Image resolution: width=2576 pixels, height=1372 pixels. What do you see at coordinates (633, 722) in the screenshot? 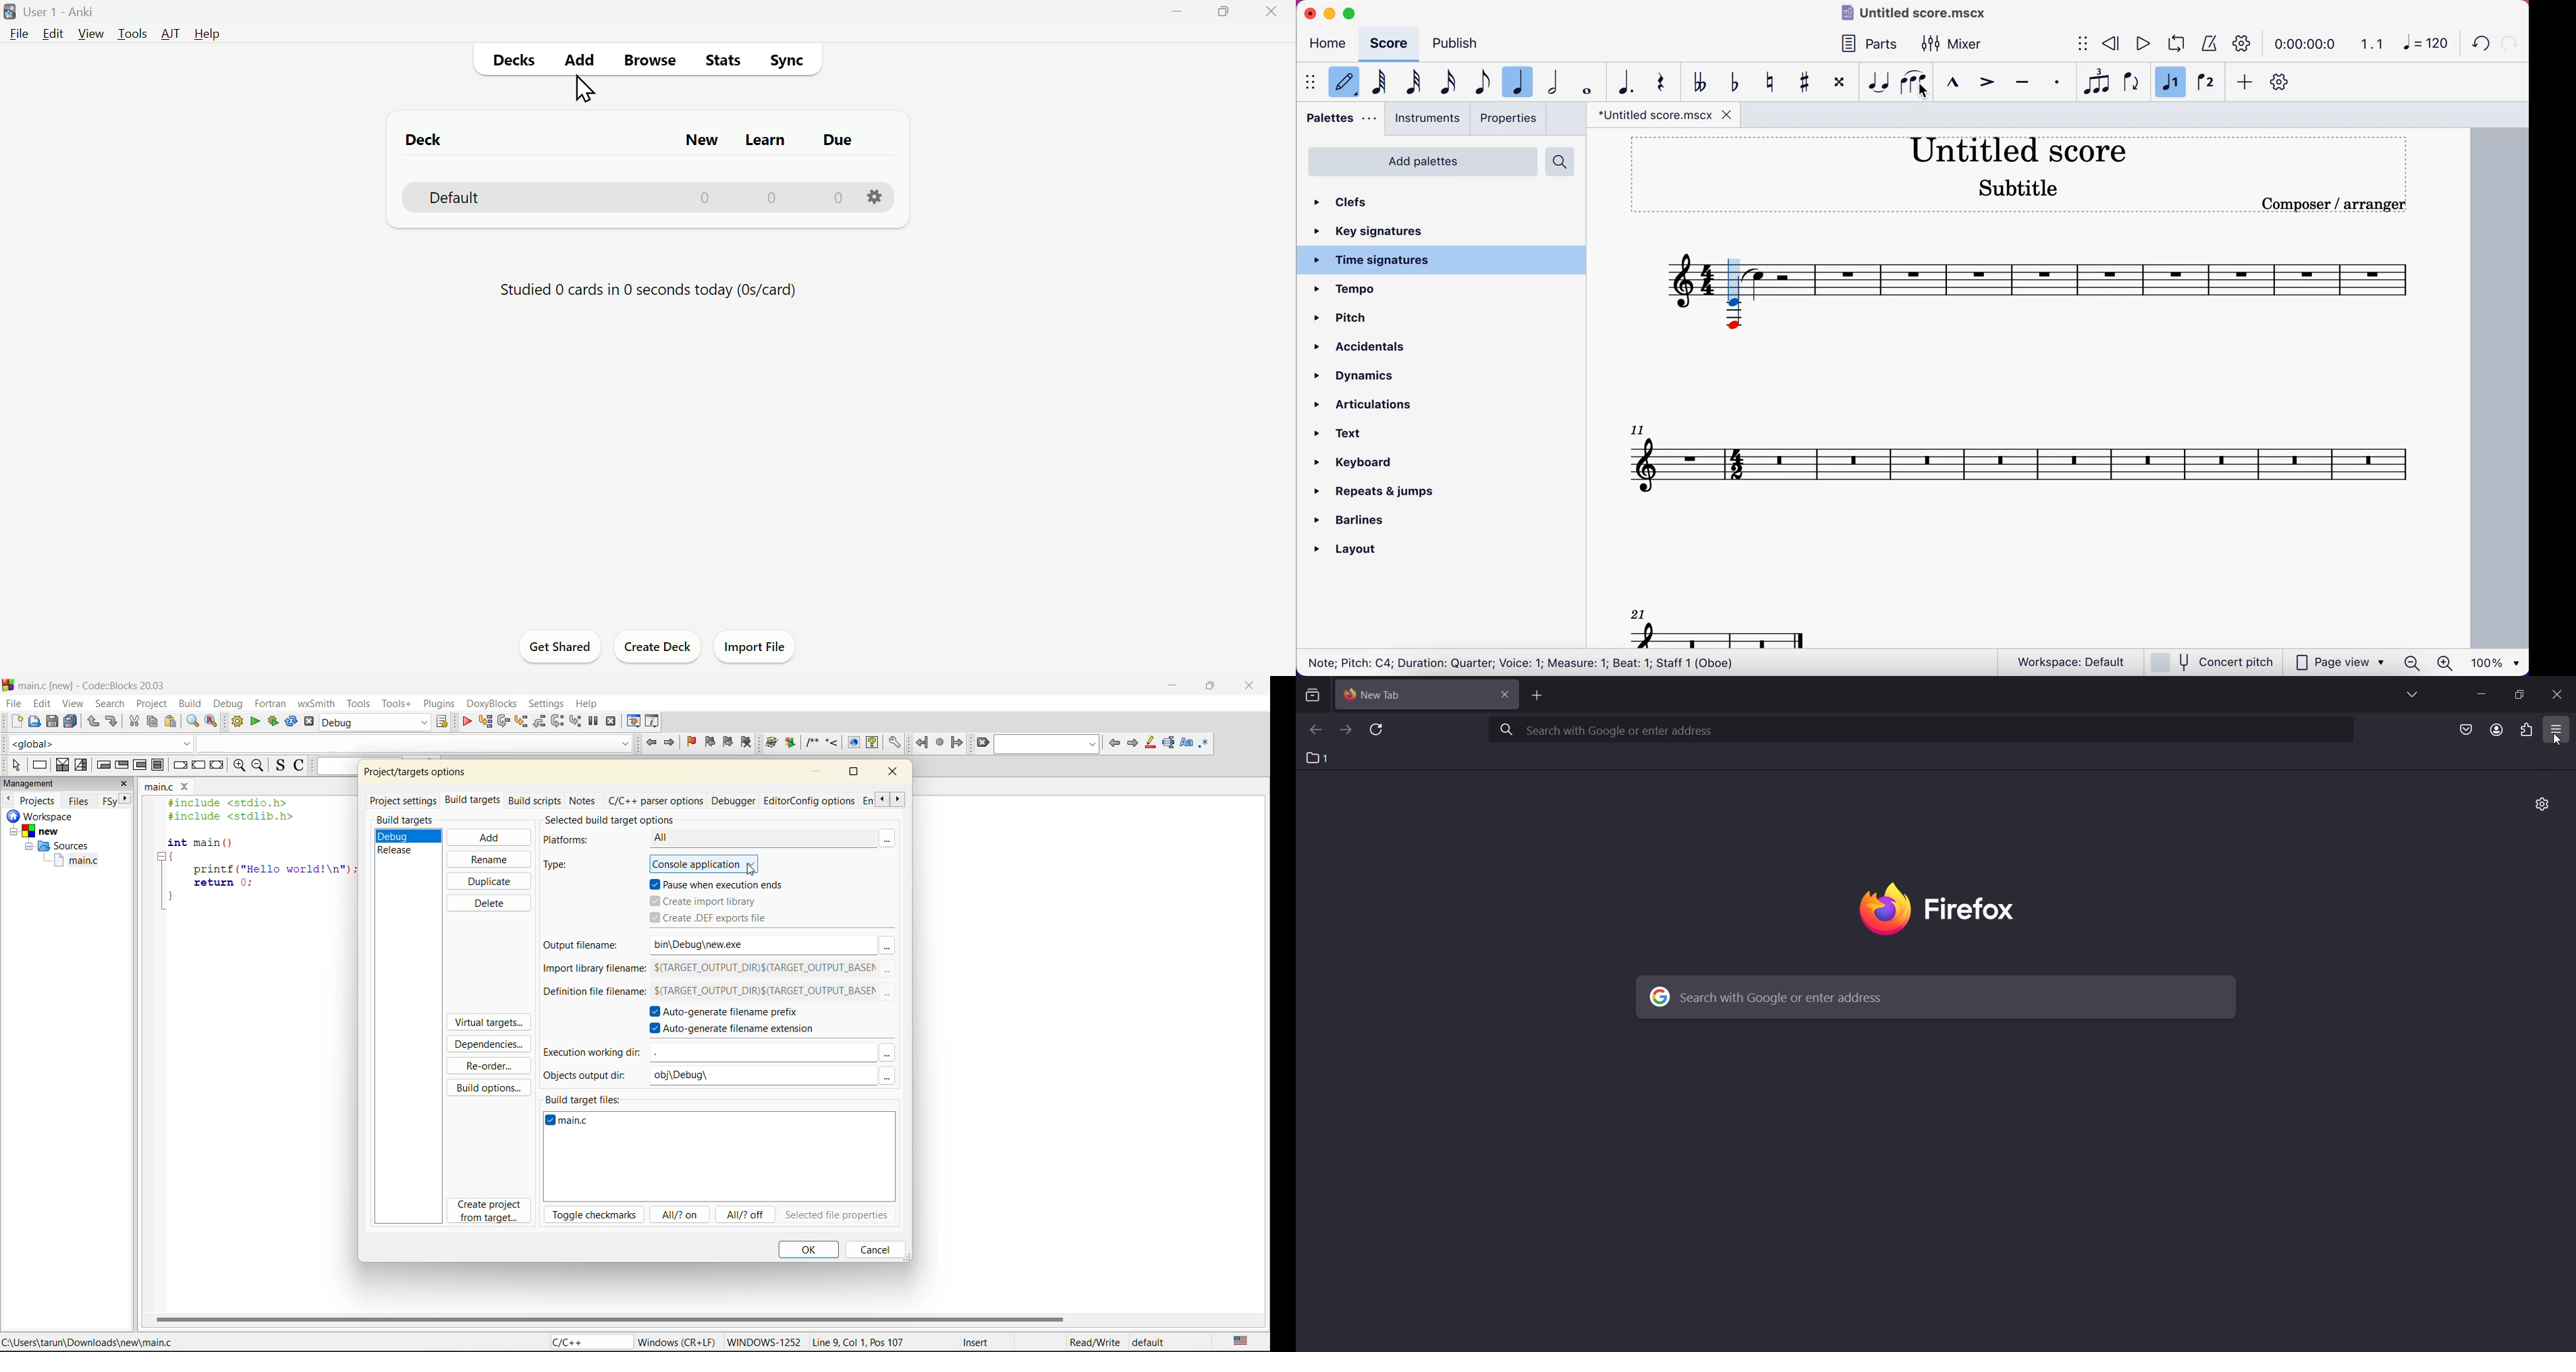
I see `debugging windows` at bounding box center [633, 722].